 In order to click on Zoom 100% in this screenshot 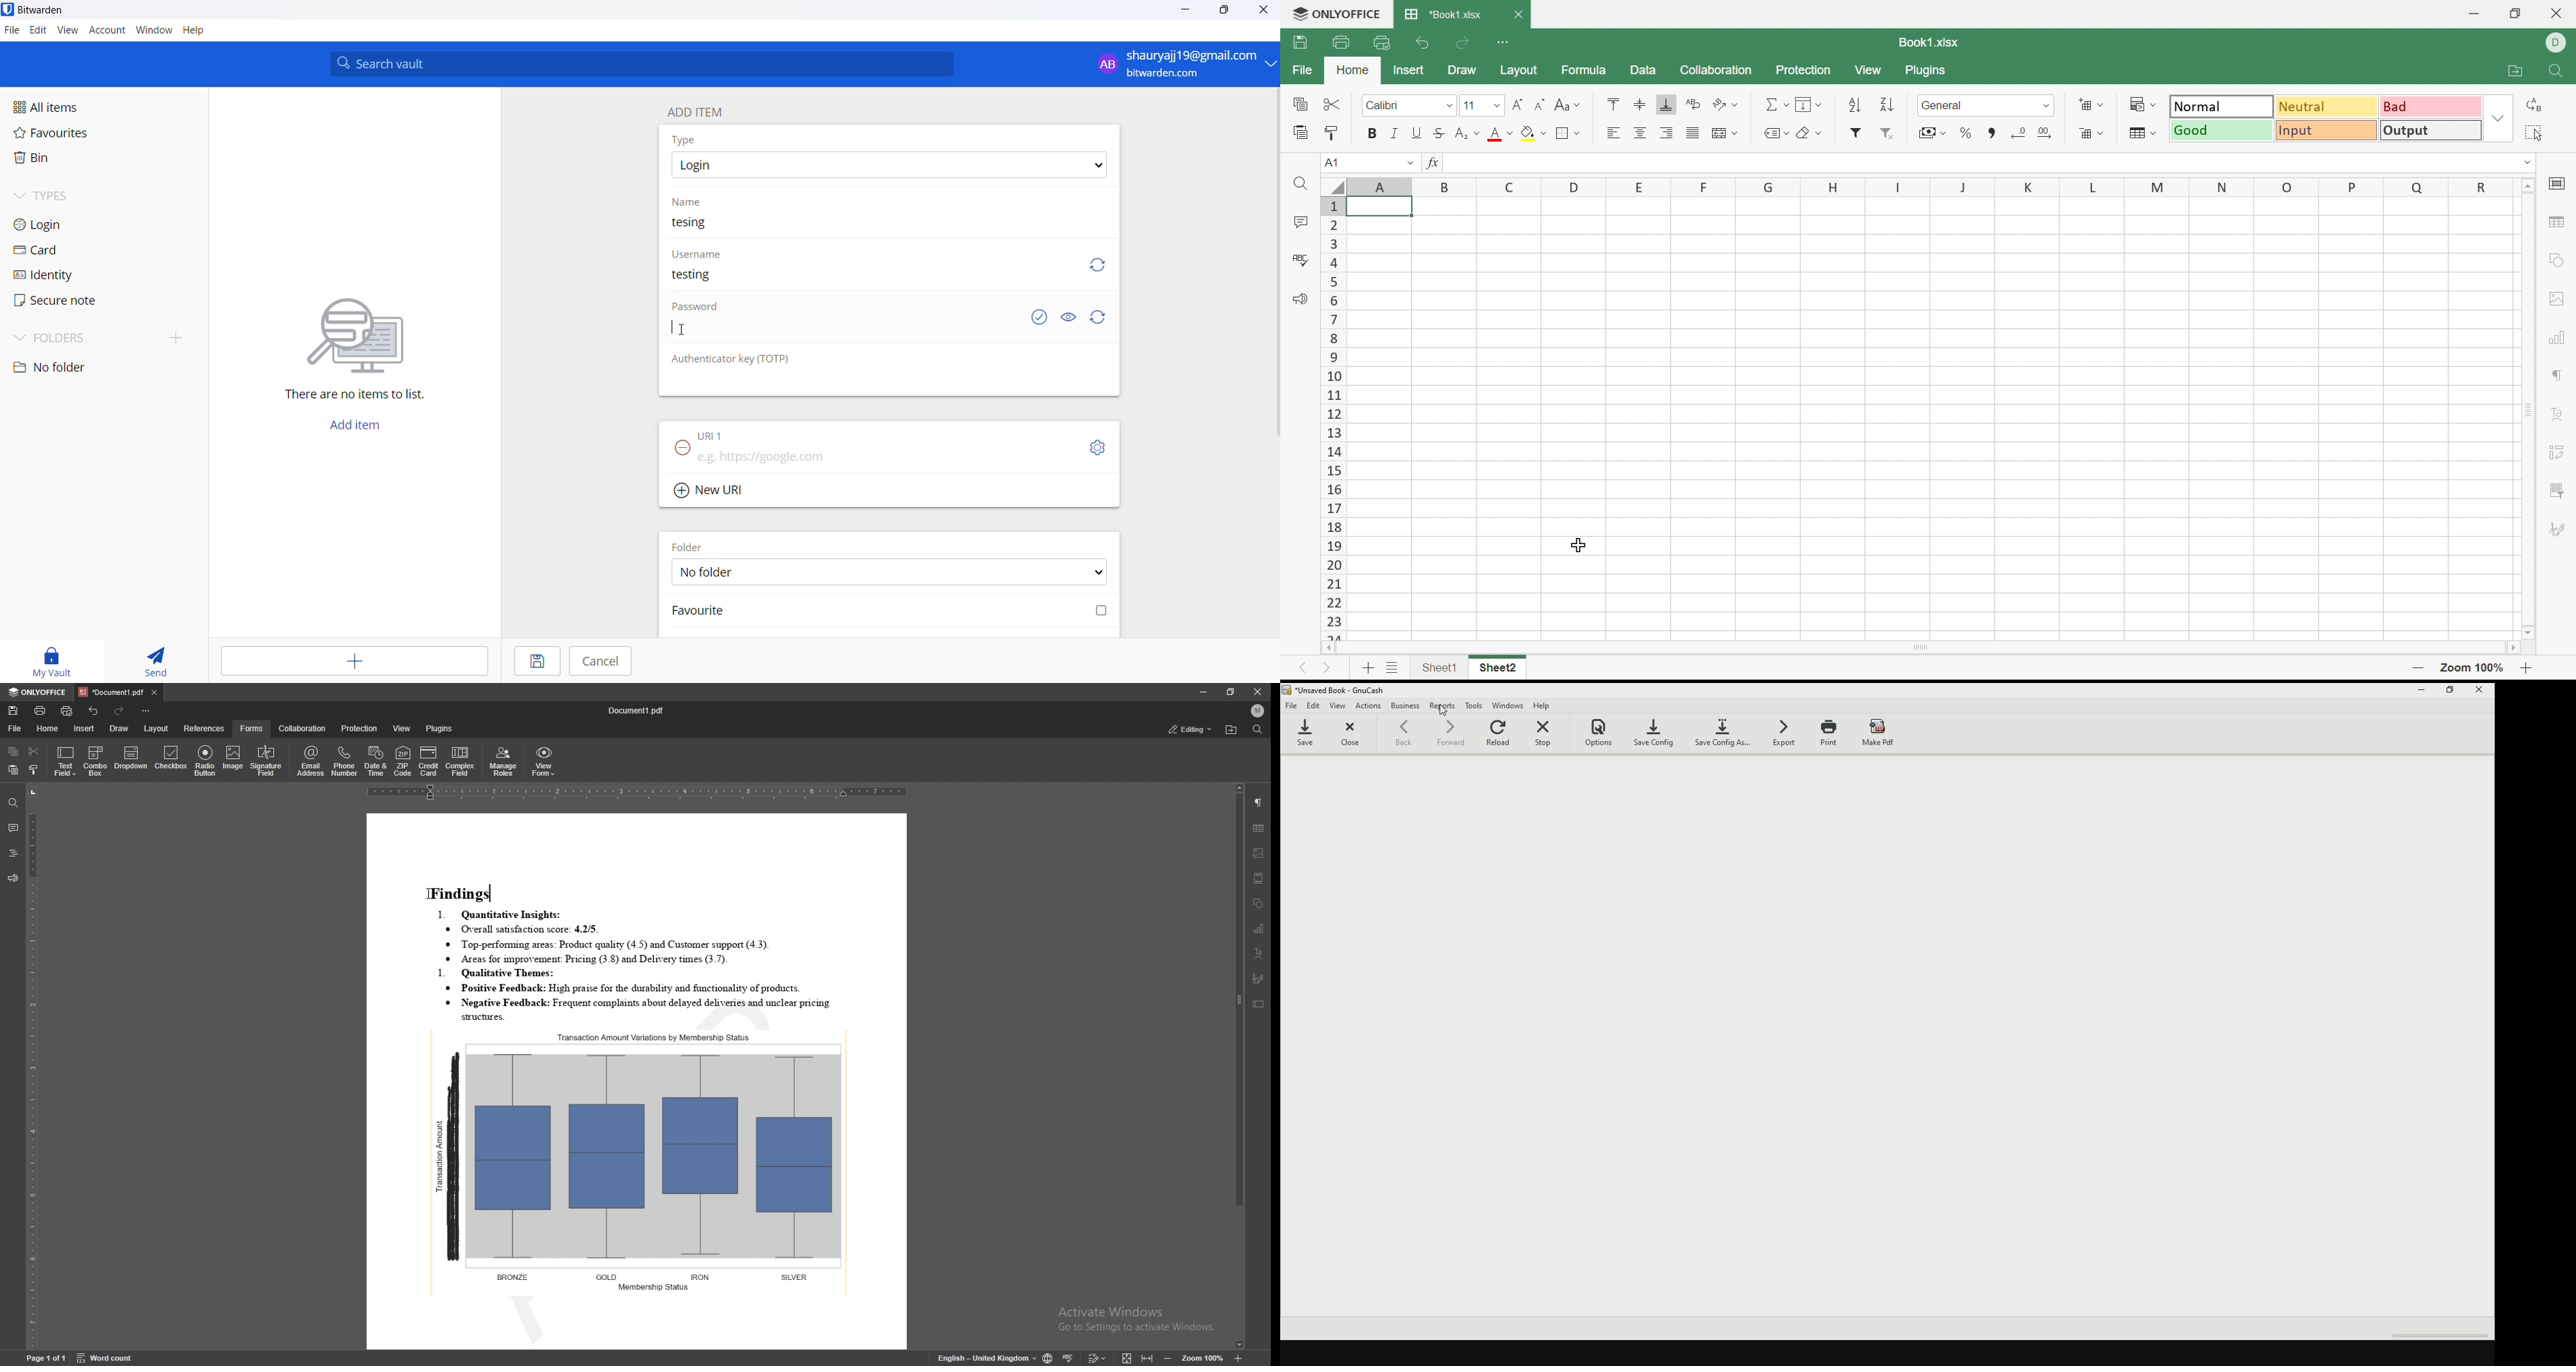, I will do `click(2471, 667)`.